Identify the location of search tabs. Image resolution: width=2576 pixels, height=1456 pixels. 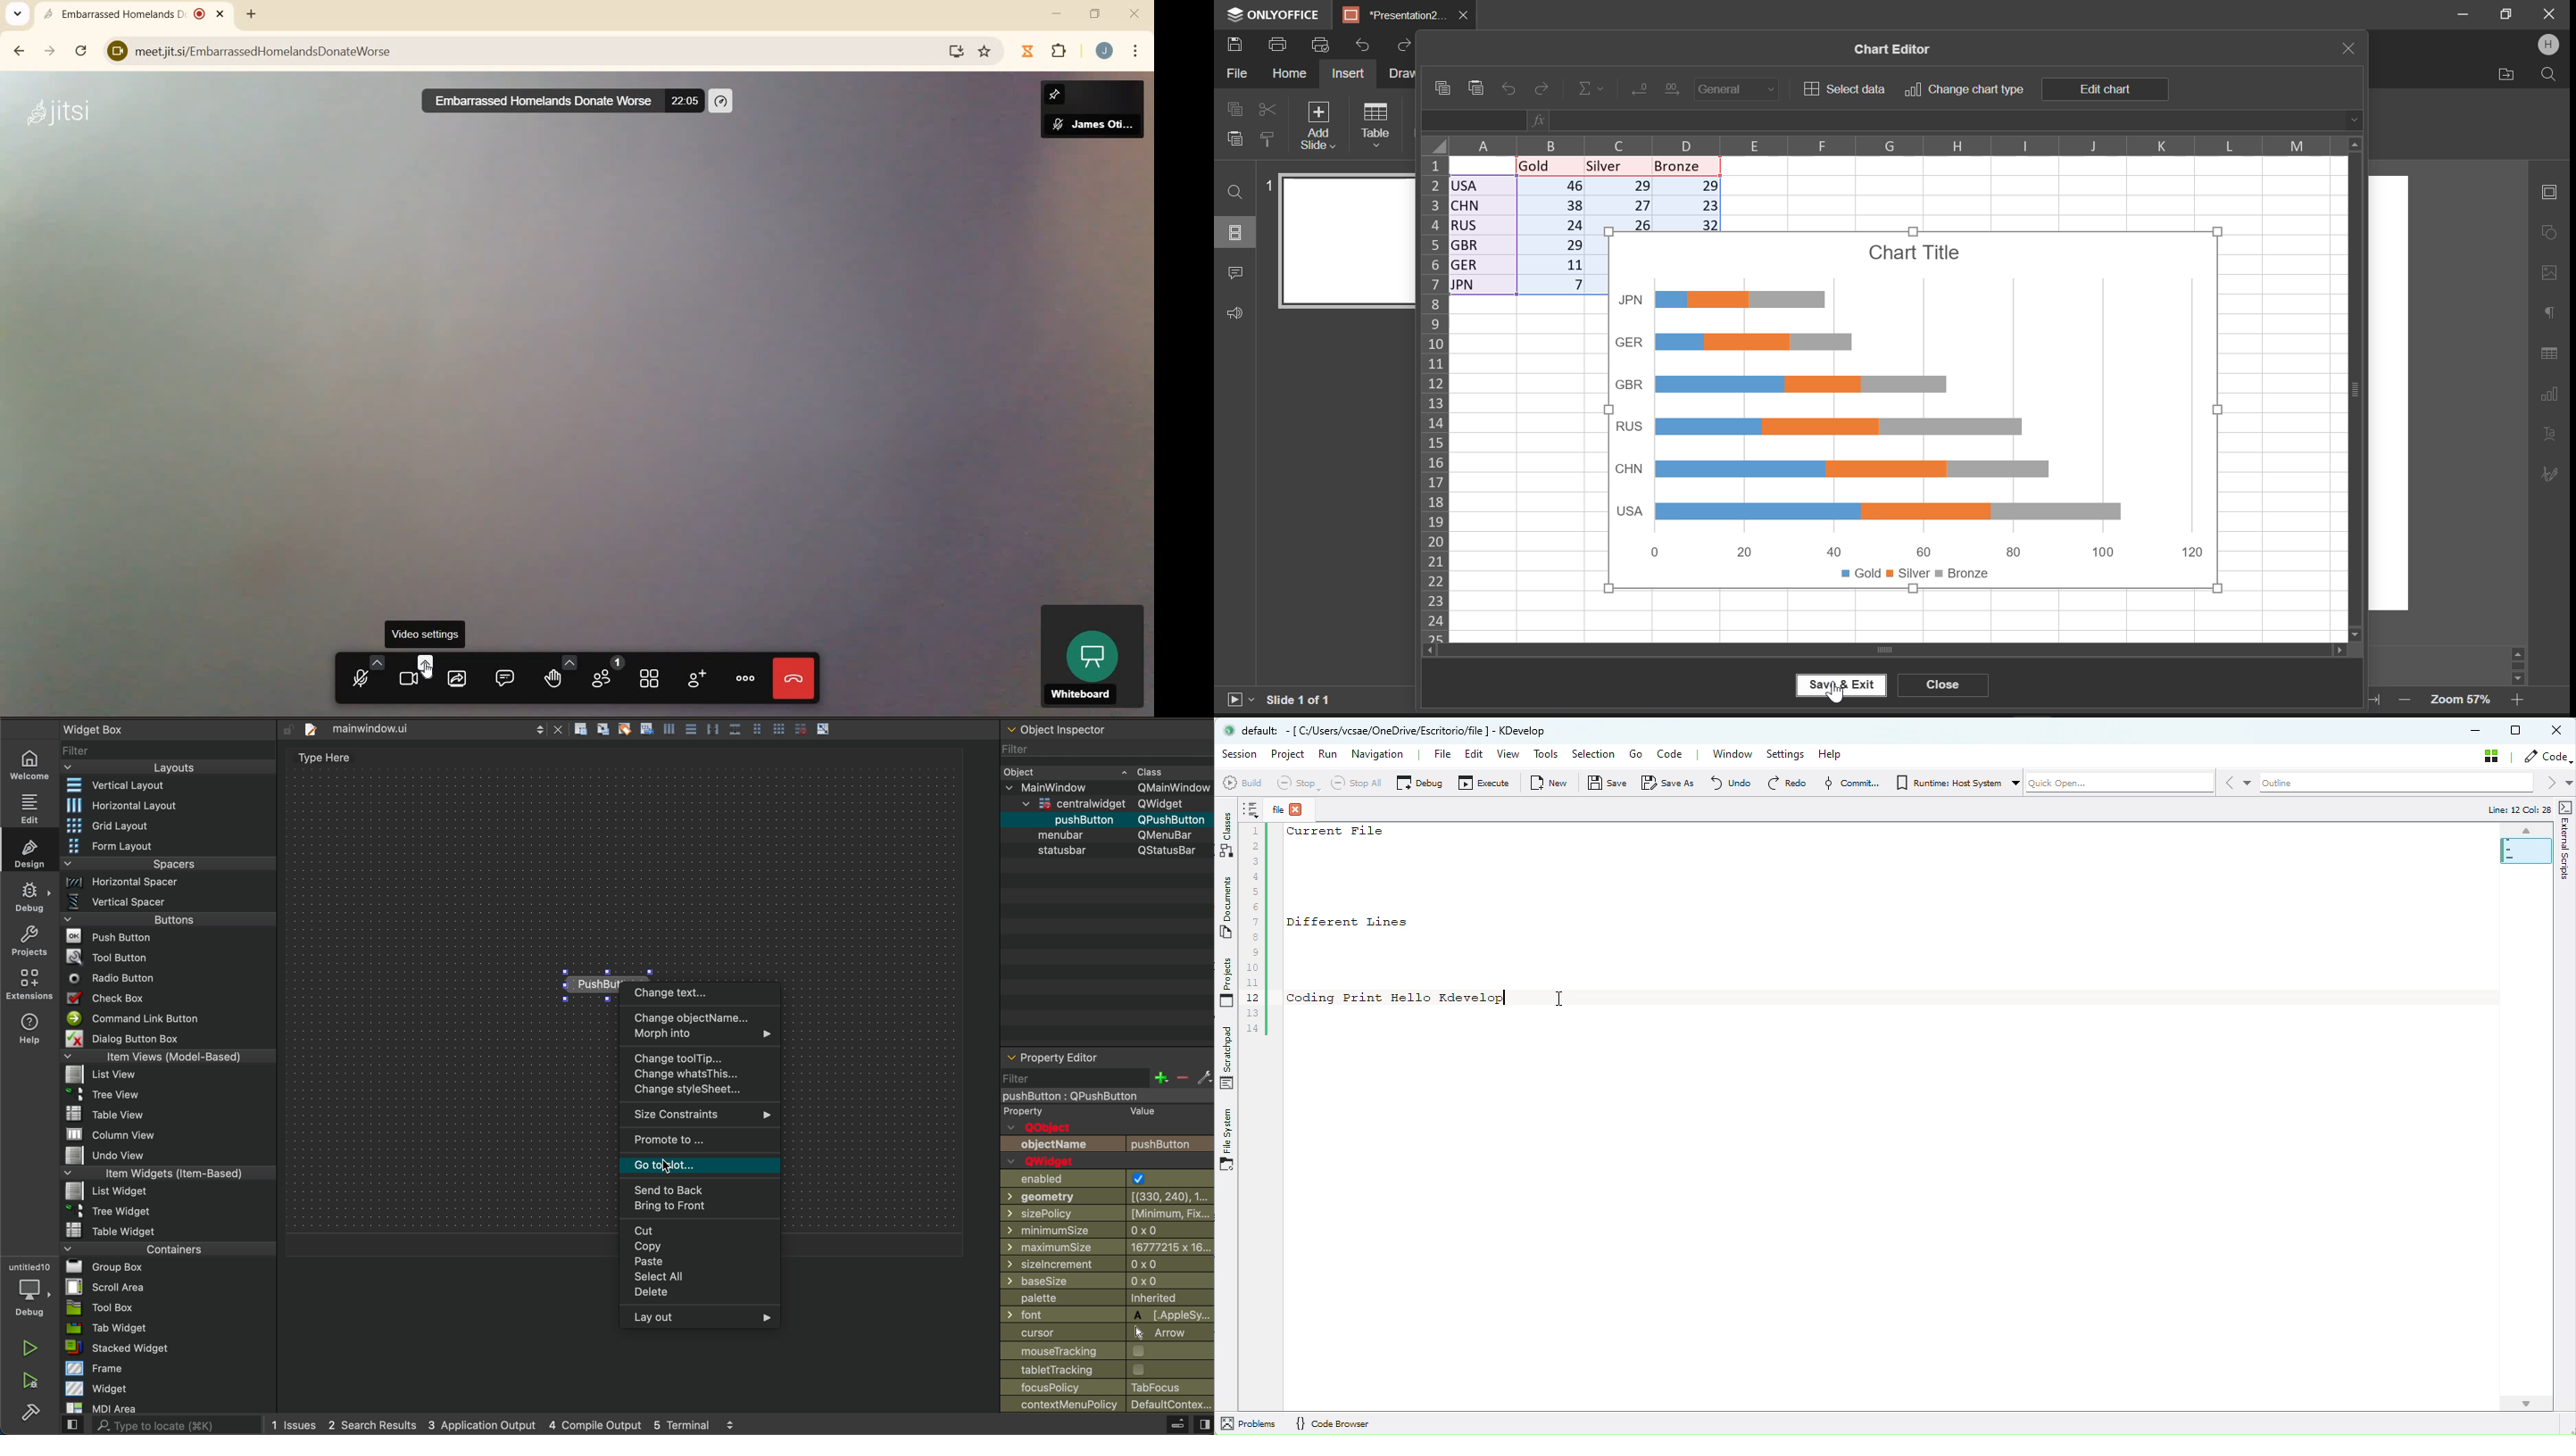
(21, 12).